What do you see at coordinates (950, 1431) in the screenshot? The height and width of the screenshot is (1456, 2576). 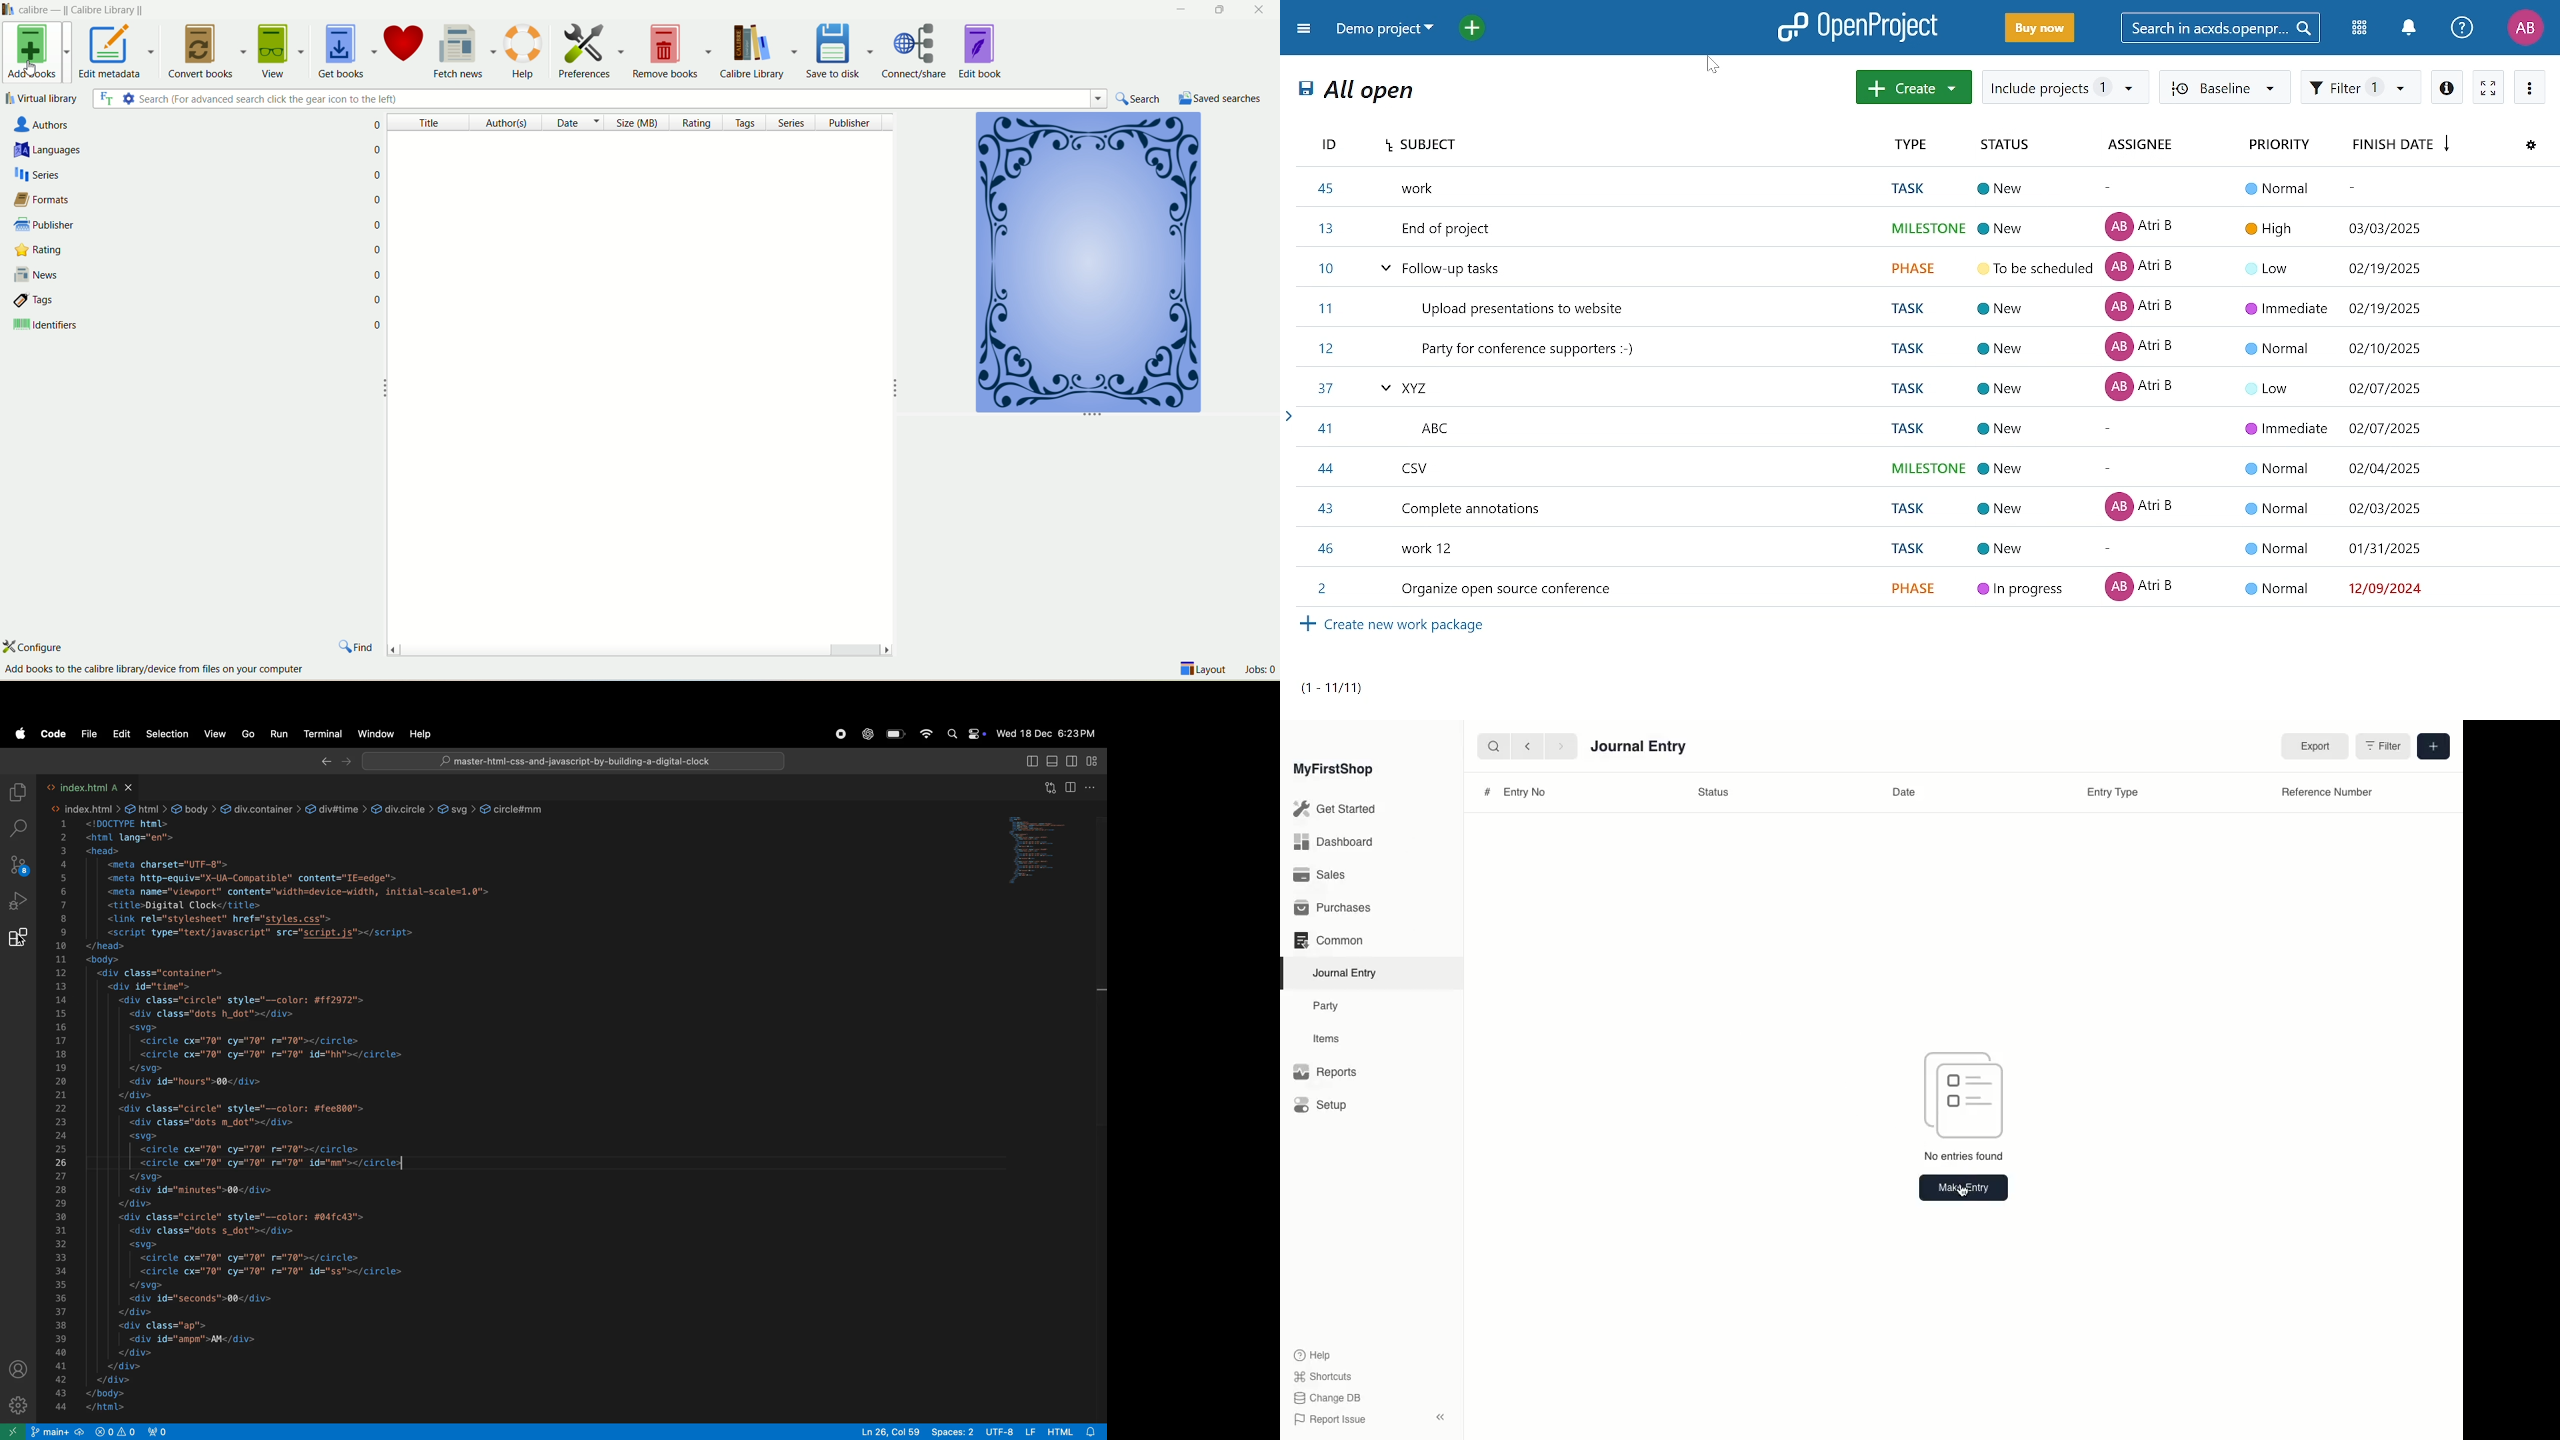 I see `spaces 2` at bounding box center [950, 1431].